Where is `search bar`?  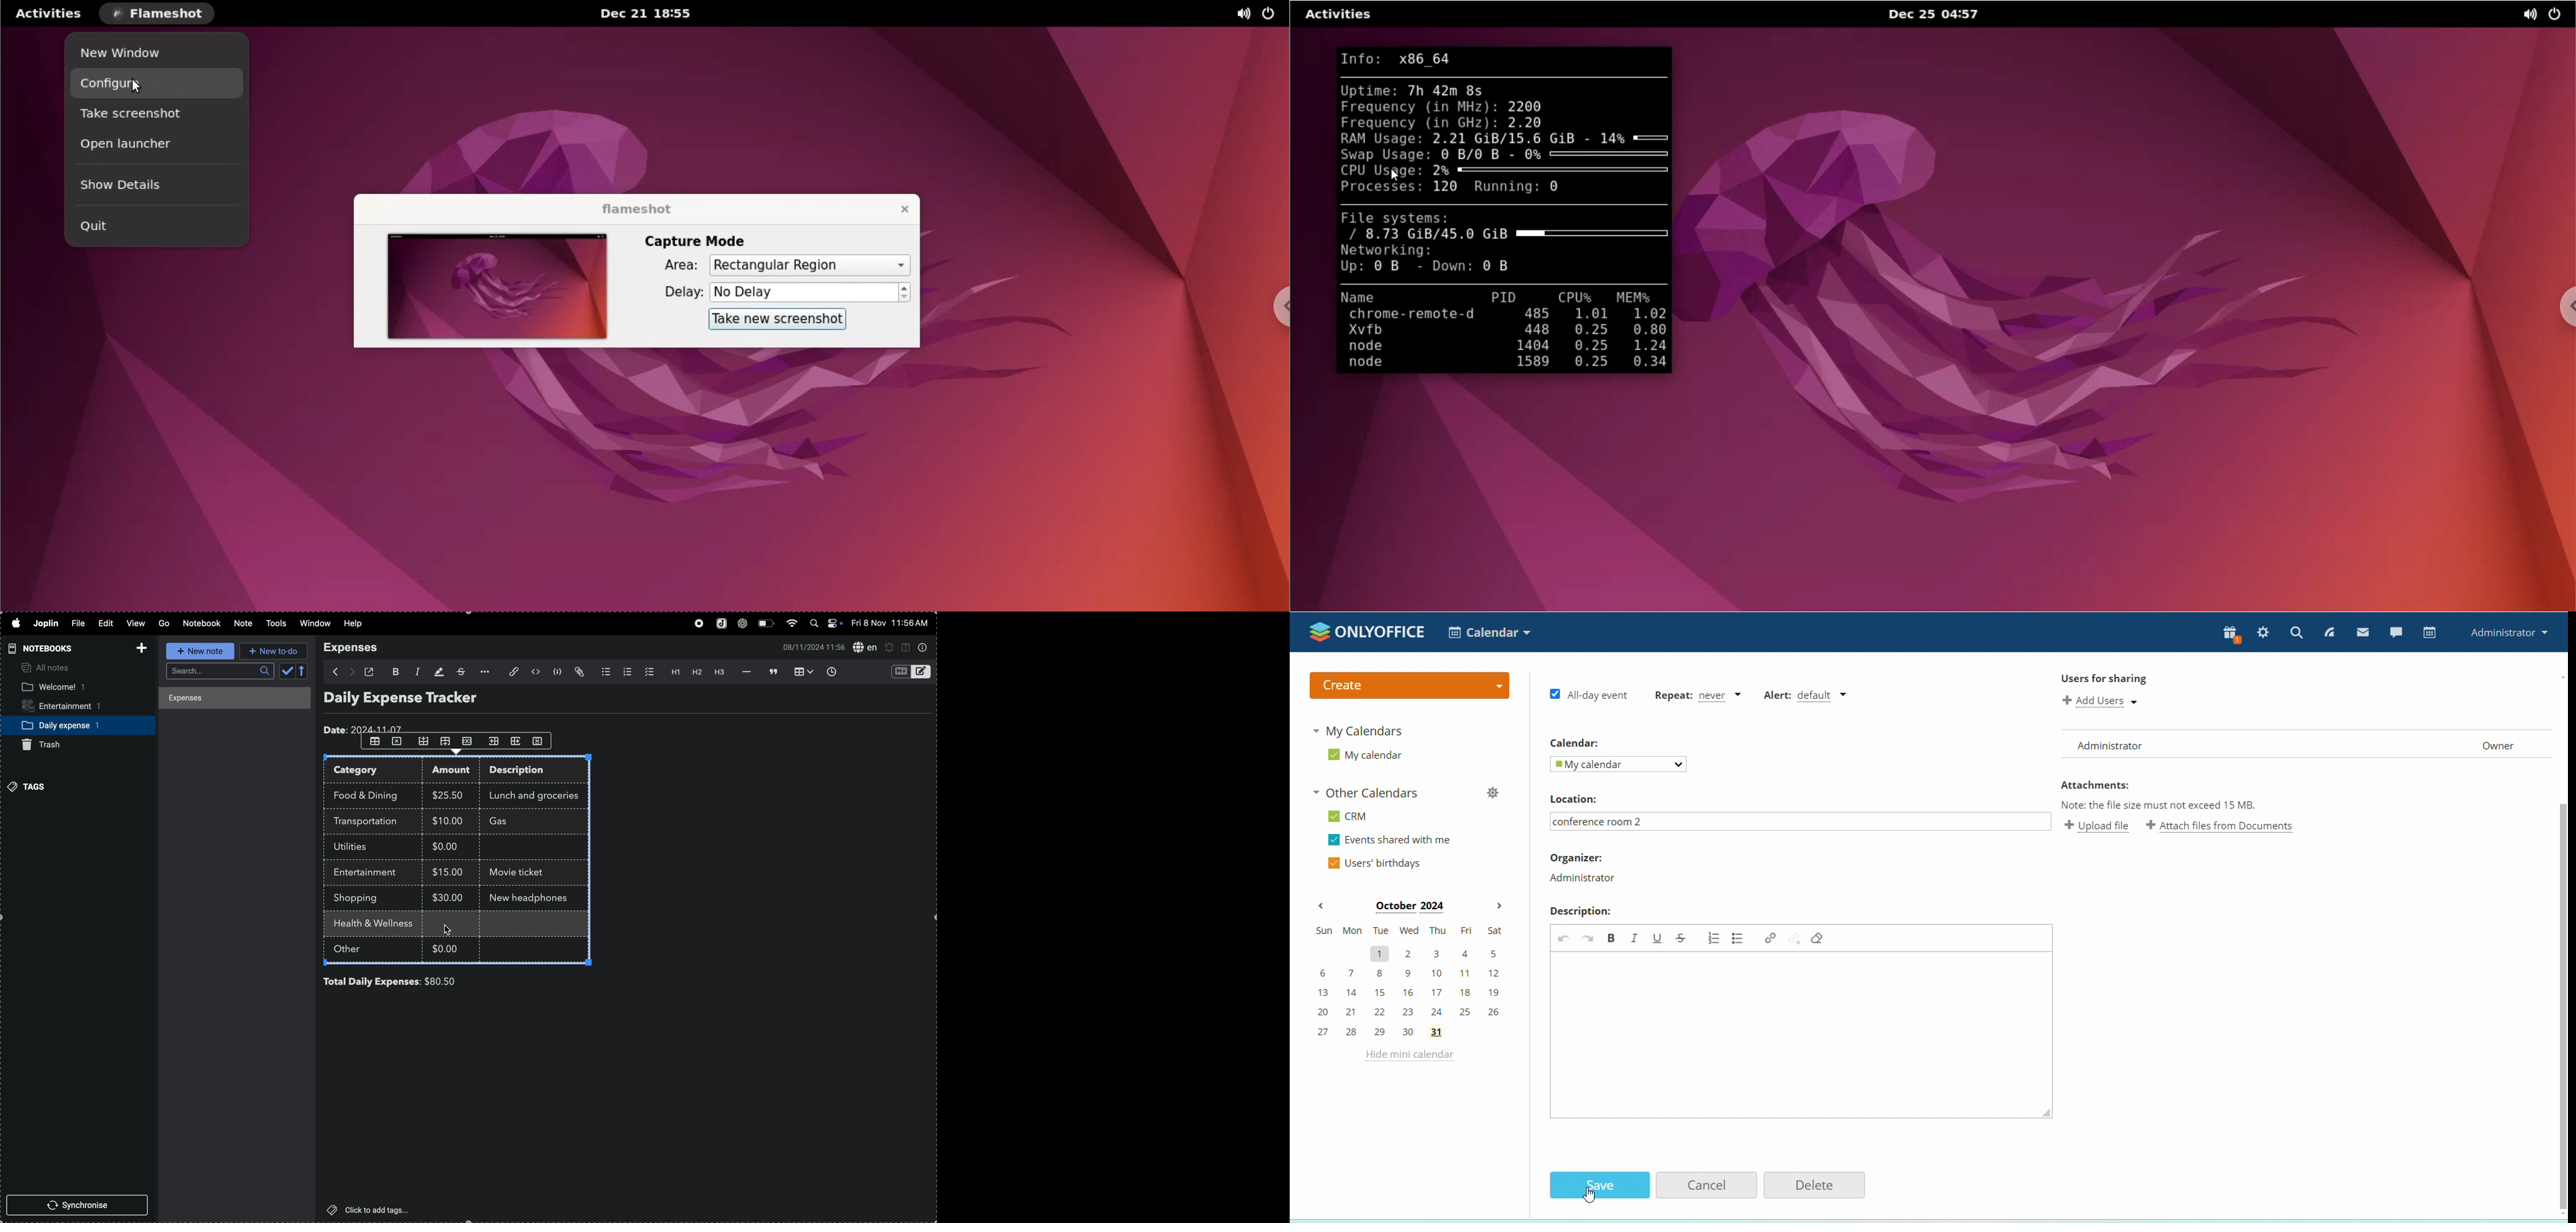 search bar is located at coordinates (218, 671).